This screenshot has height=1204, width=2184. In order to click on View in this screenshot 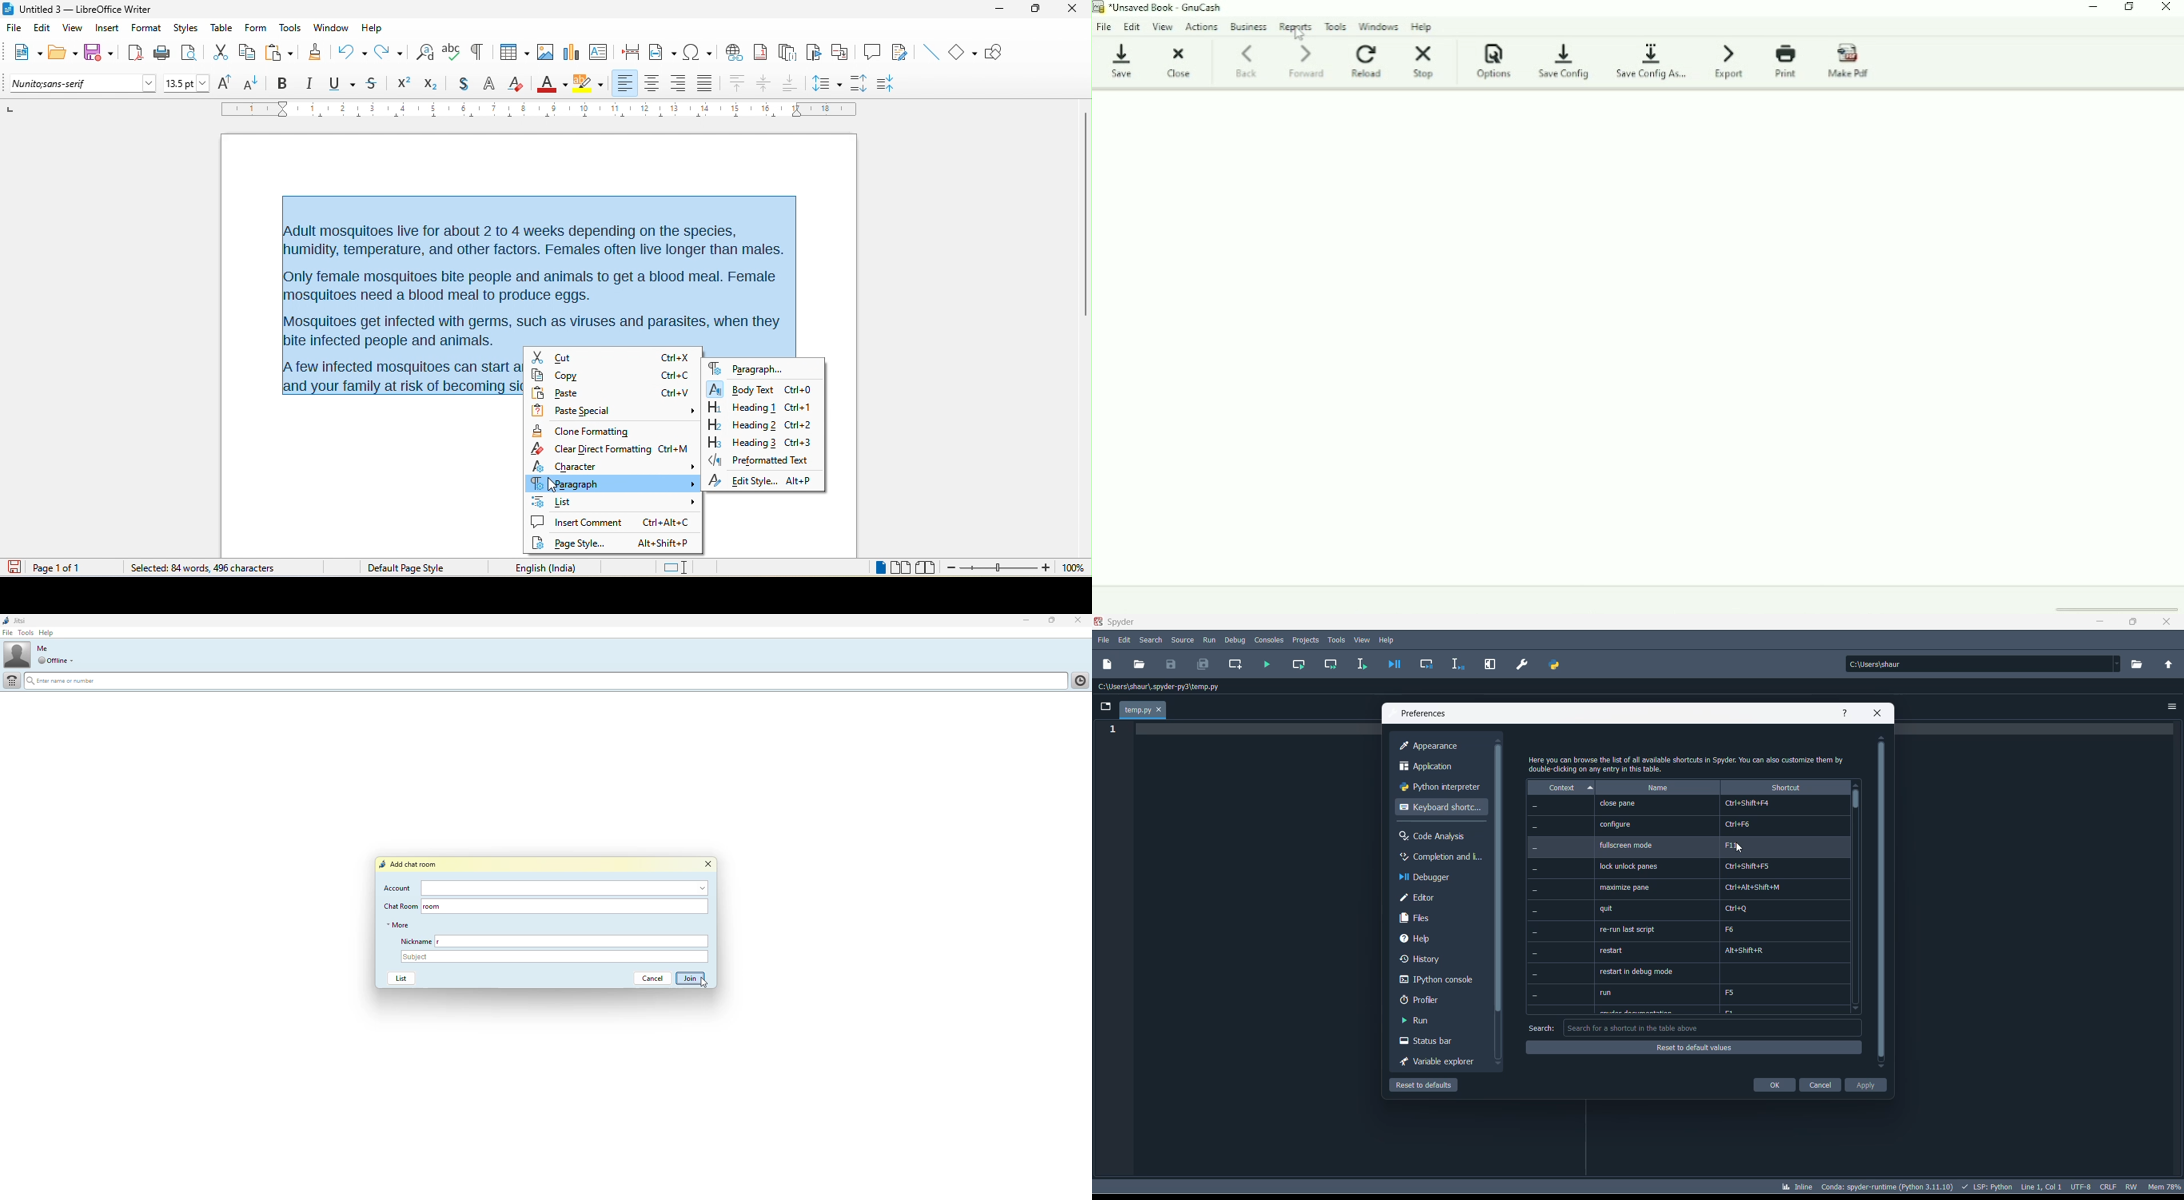, I will do `click(1164, 27)`.